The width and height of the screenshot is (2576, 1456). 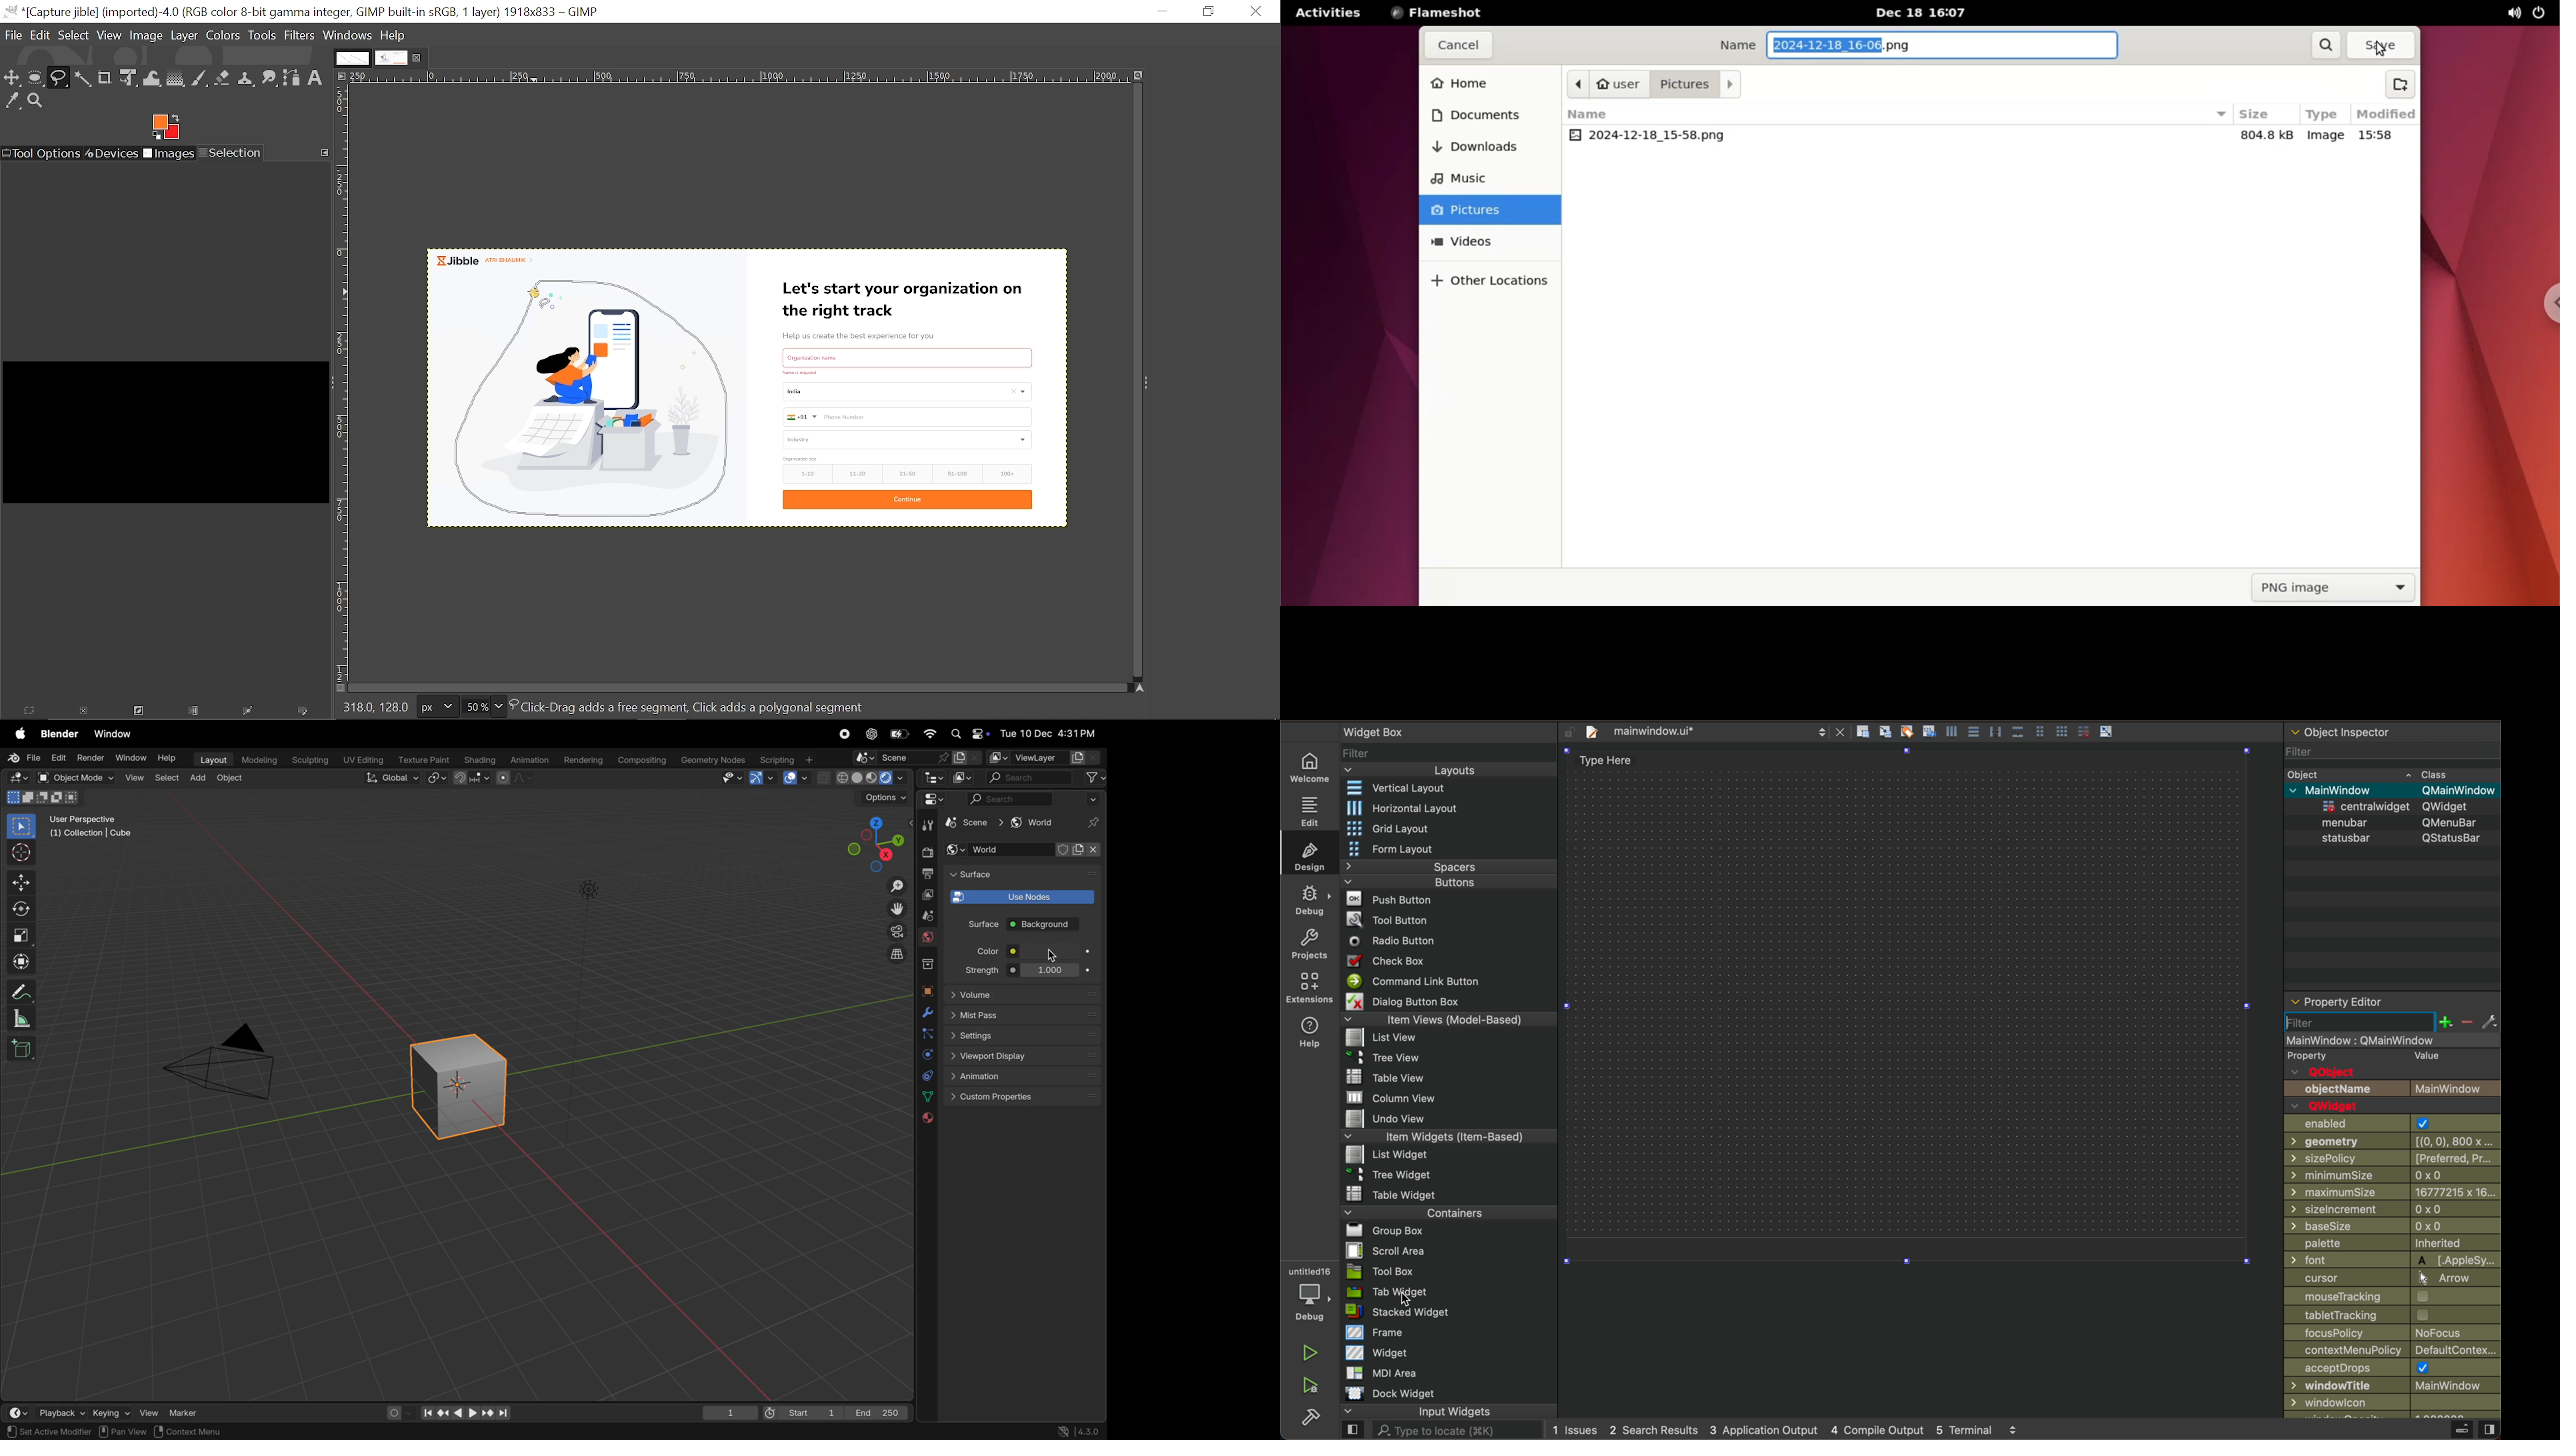 What do you see at coordinates (270, 77) in the screenshot?
I see `Smudge tool` at bounding box center [270, 77].